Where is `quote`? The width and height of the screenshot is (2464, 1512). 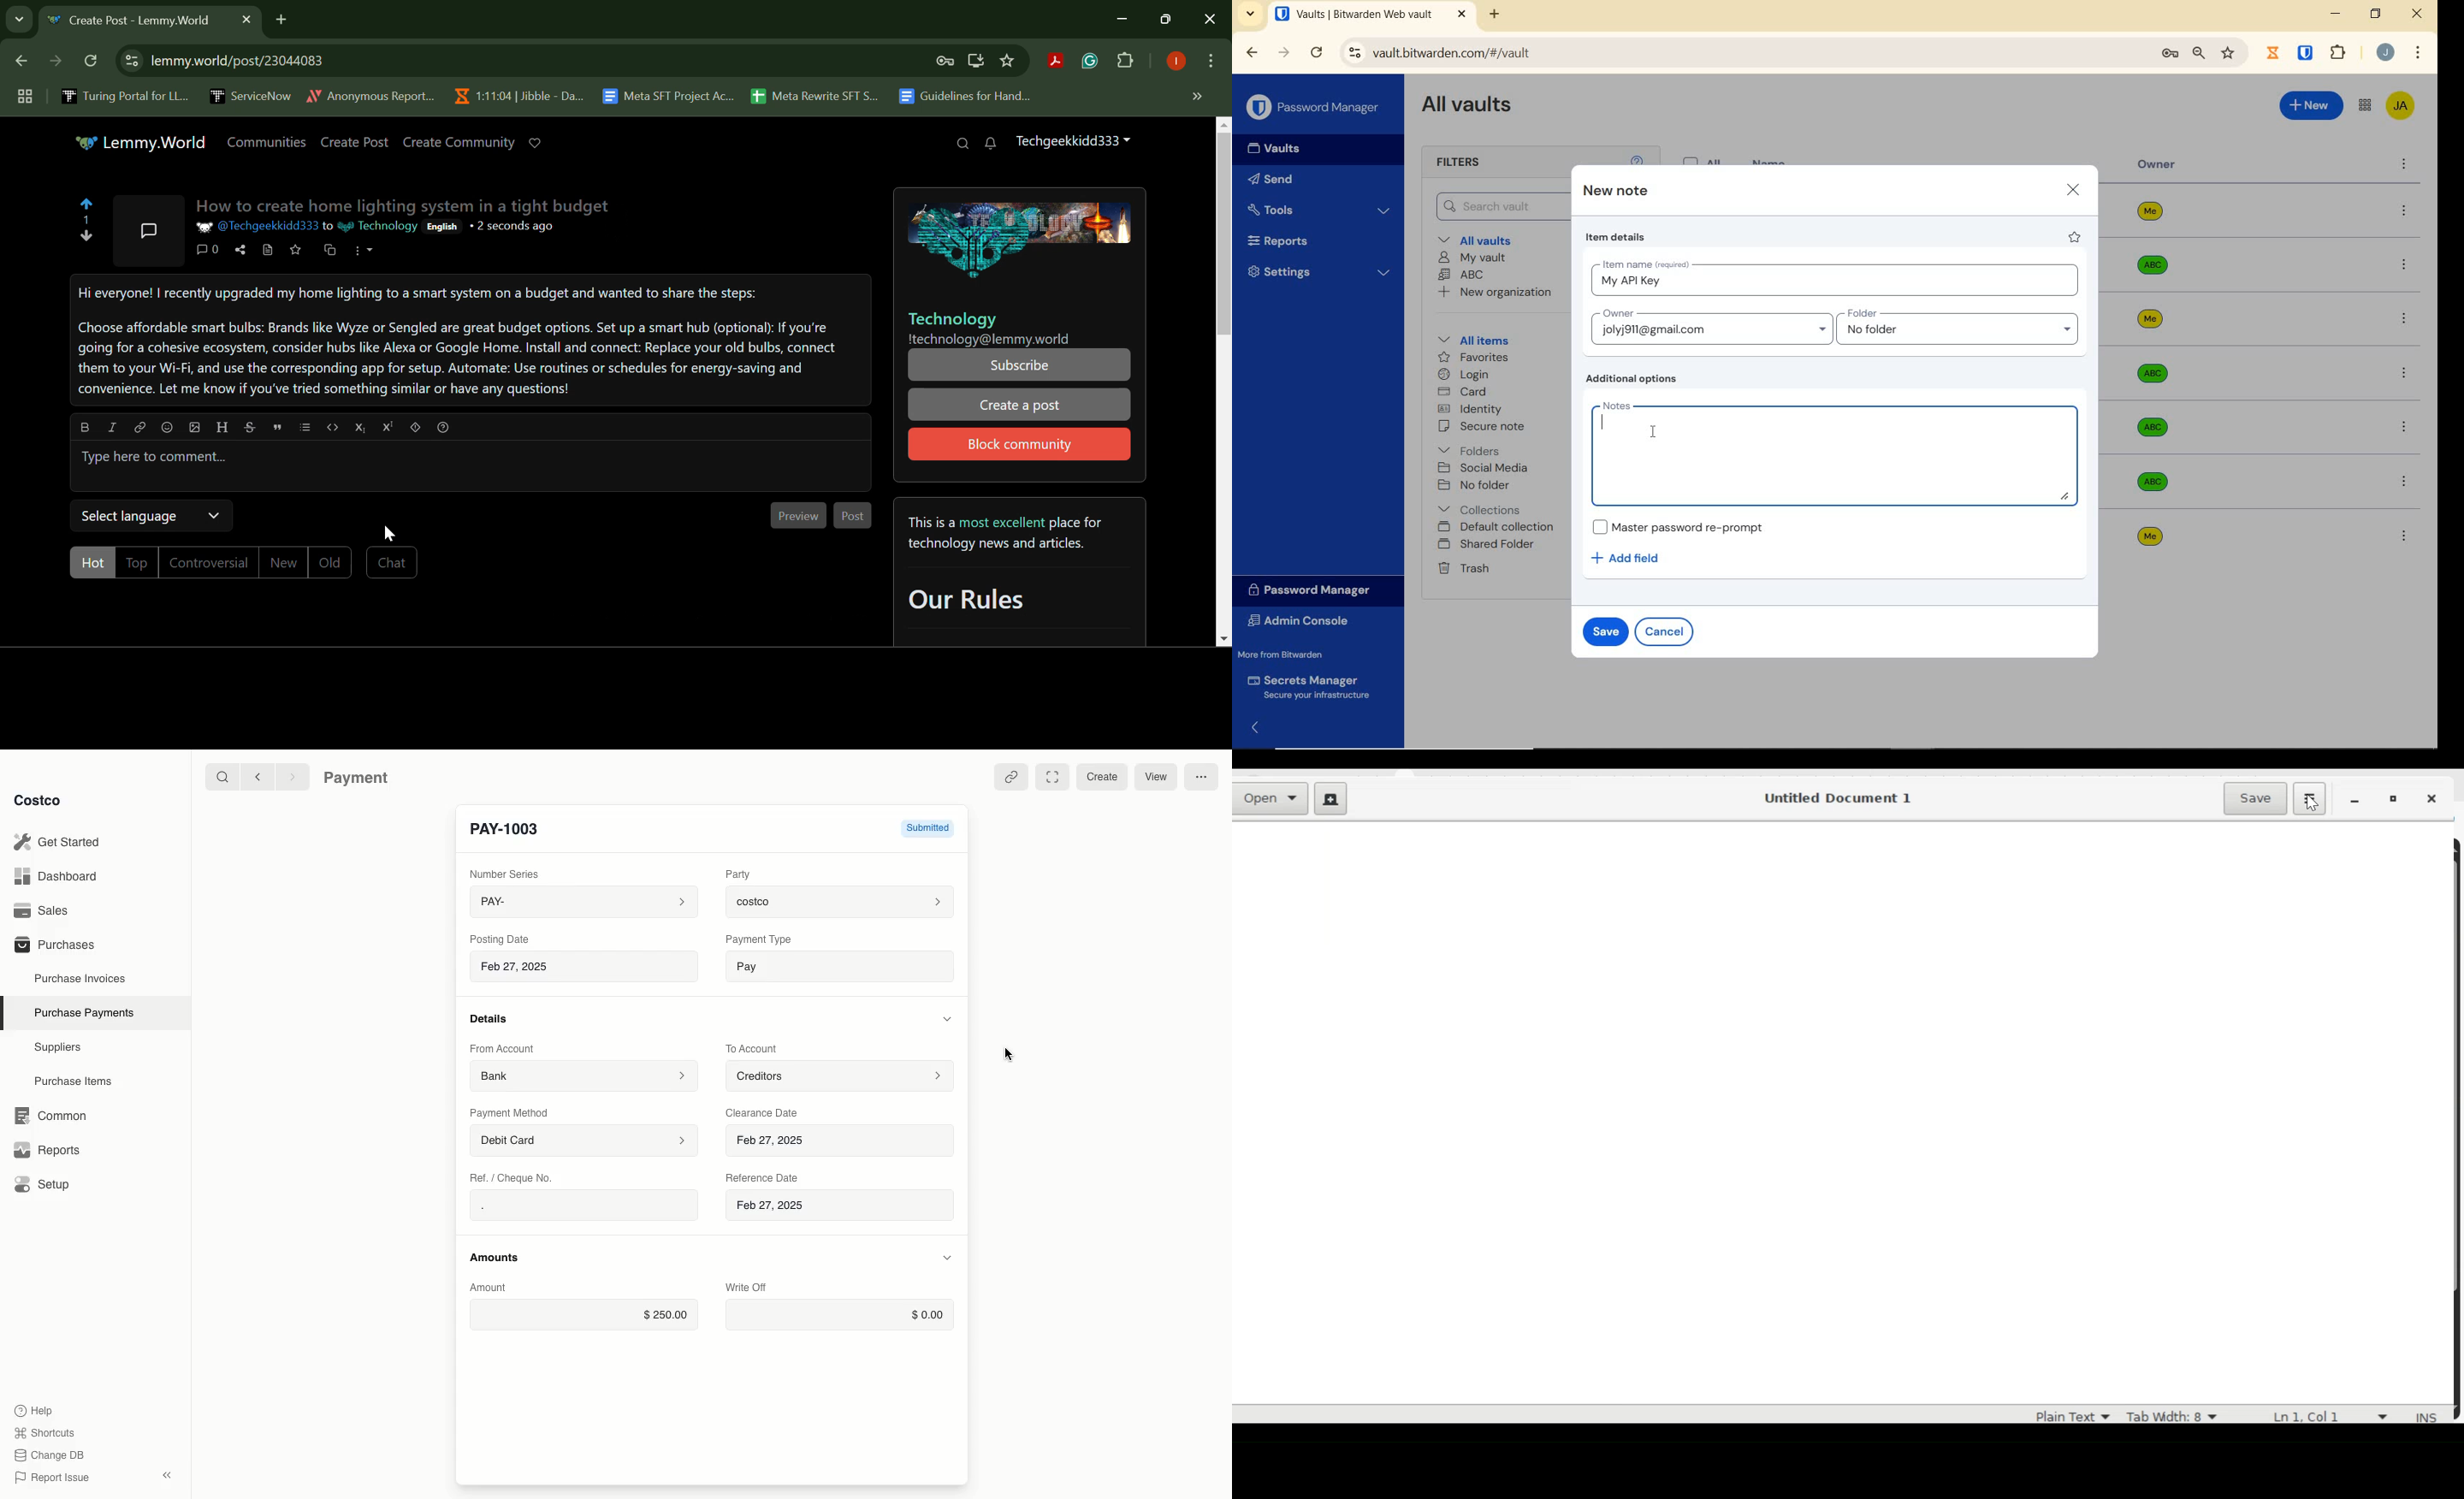
quote is located at coordinates (275, 427).